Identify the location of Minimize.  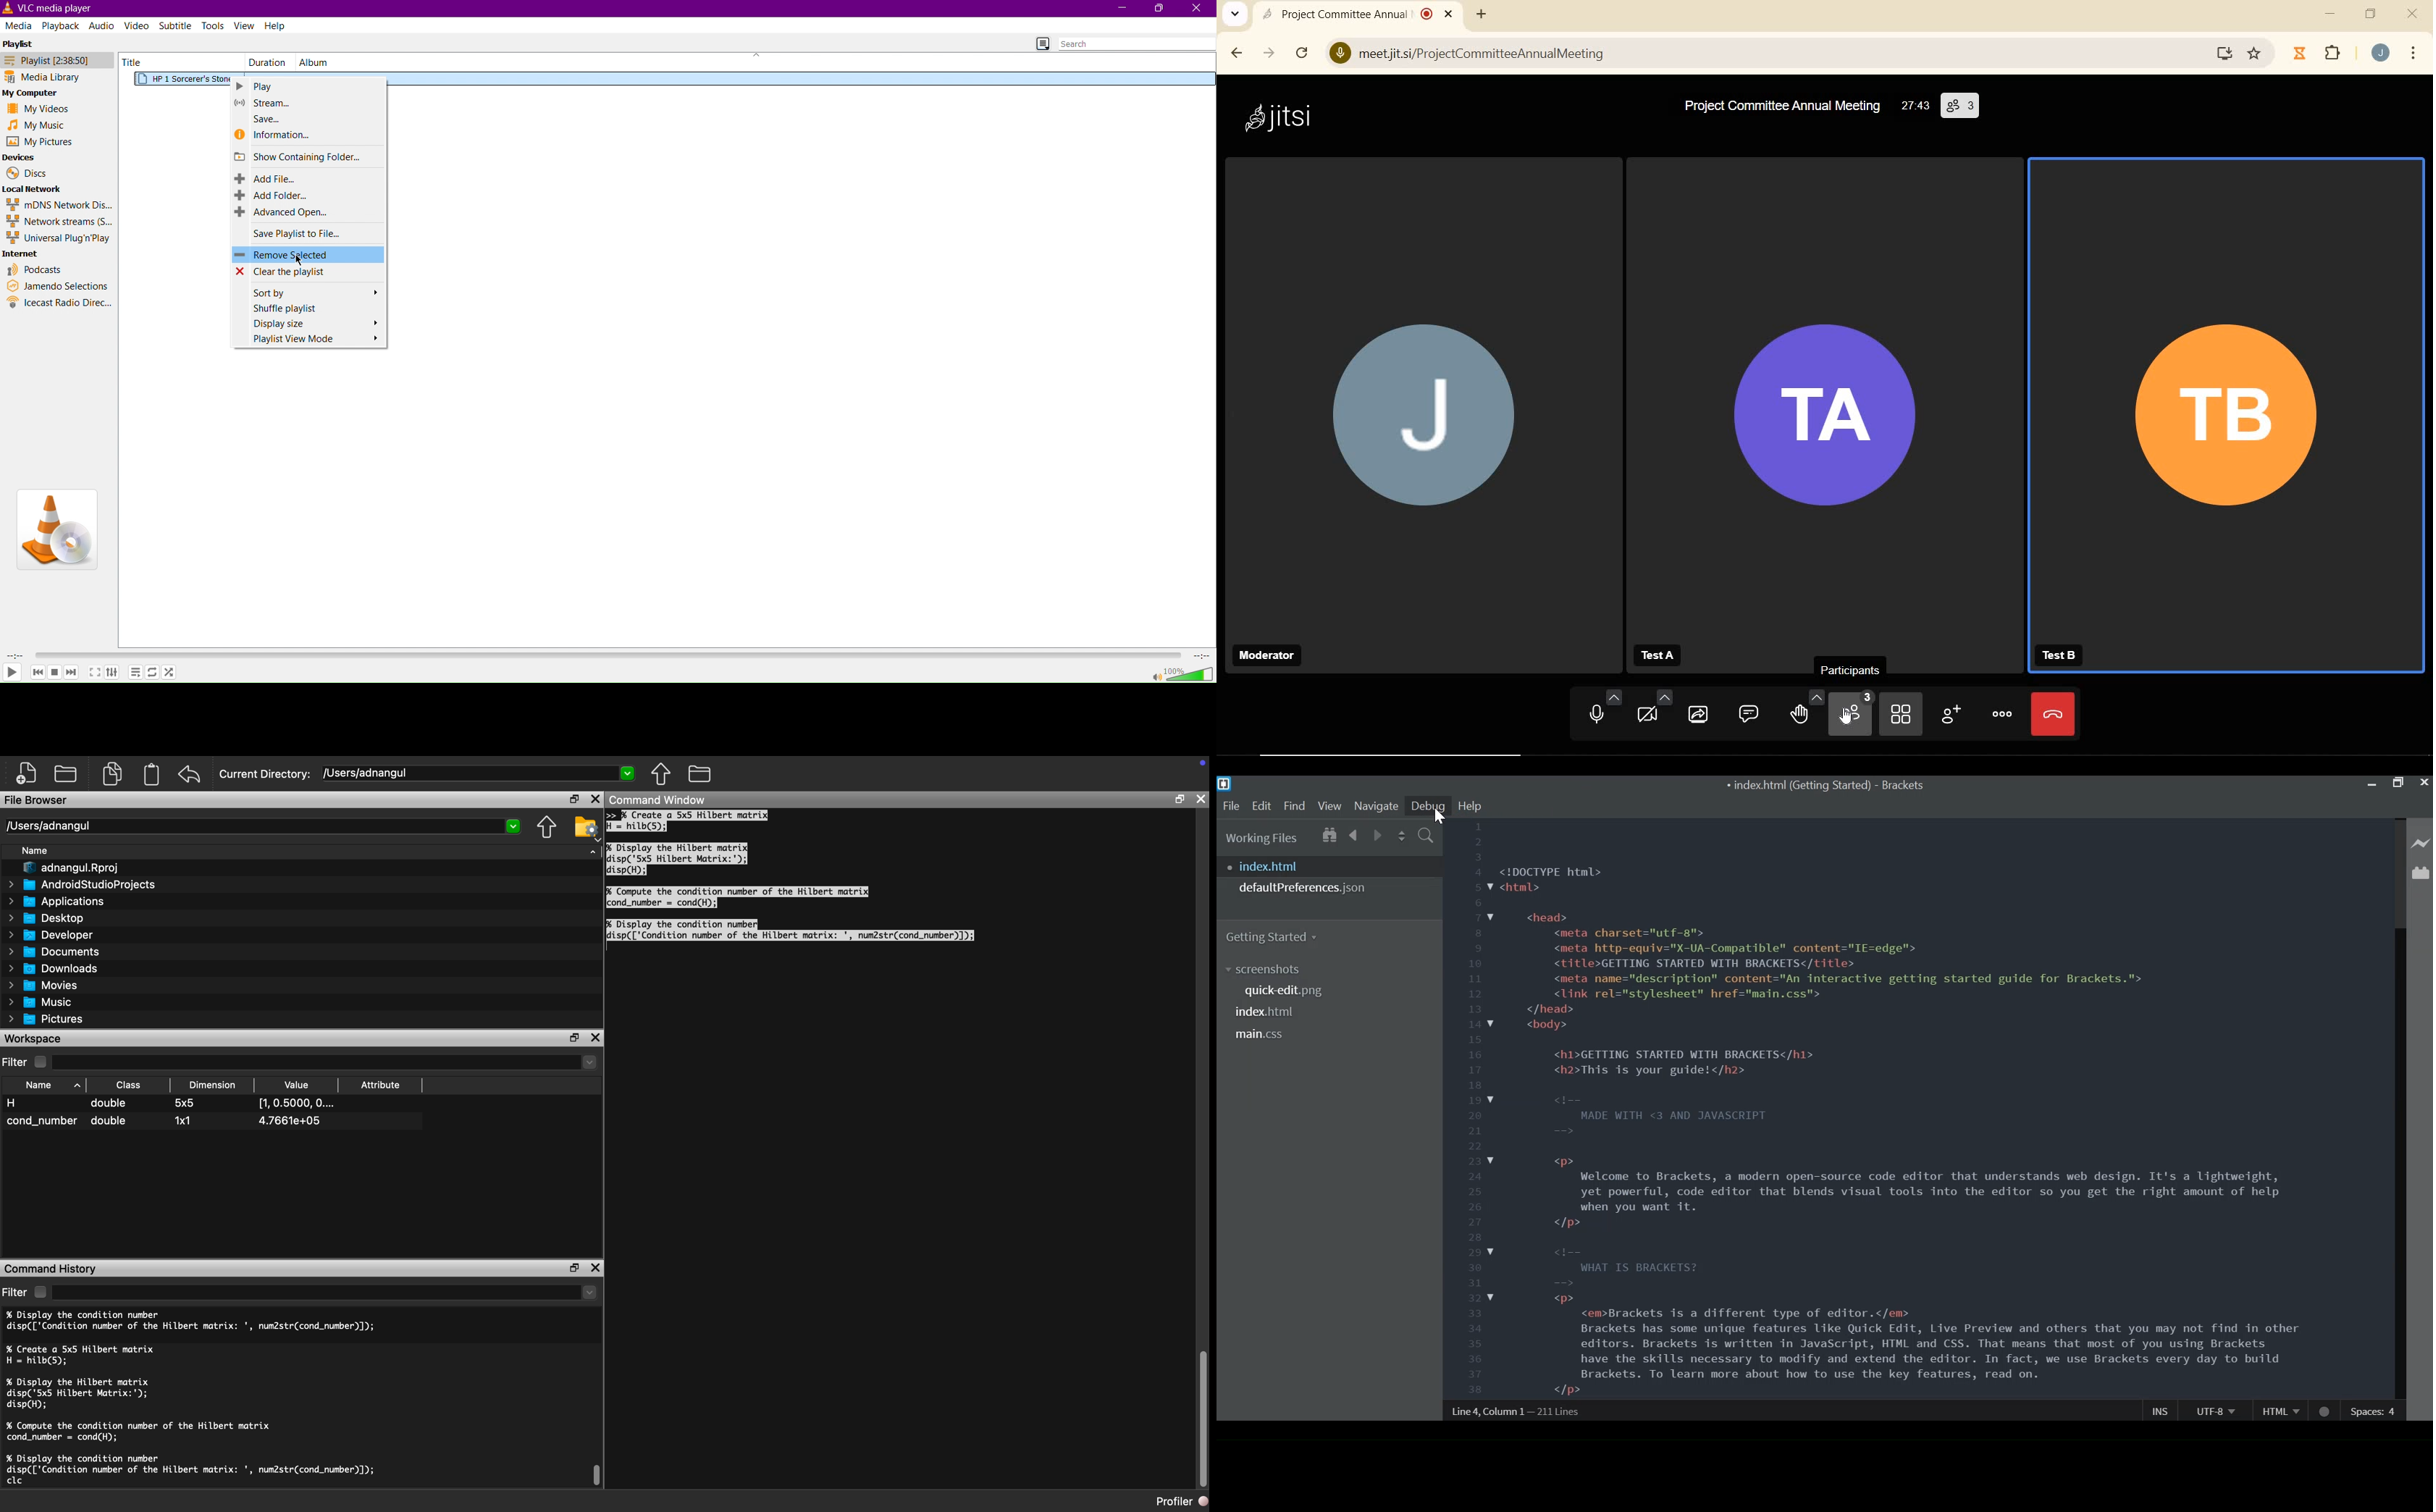
(1120, 8).